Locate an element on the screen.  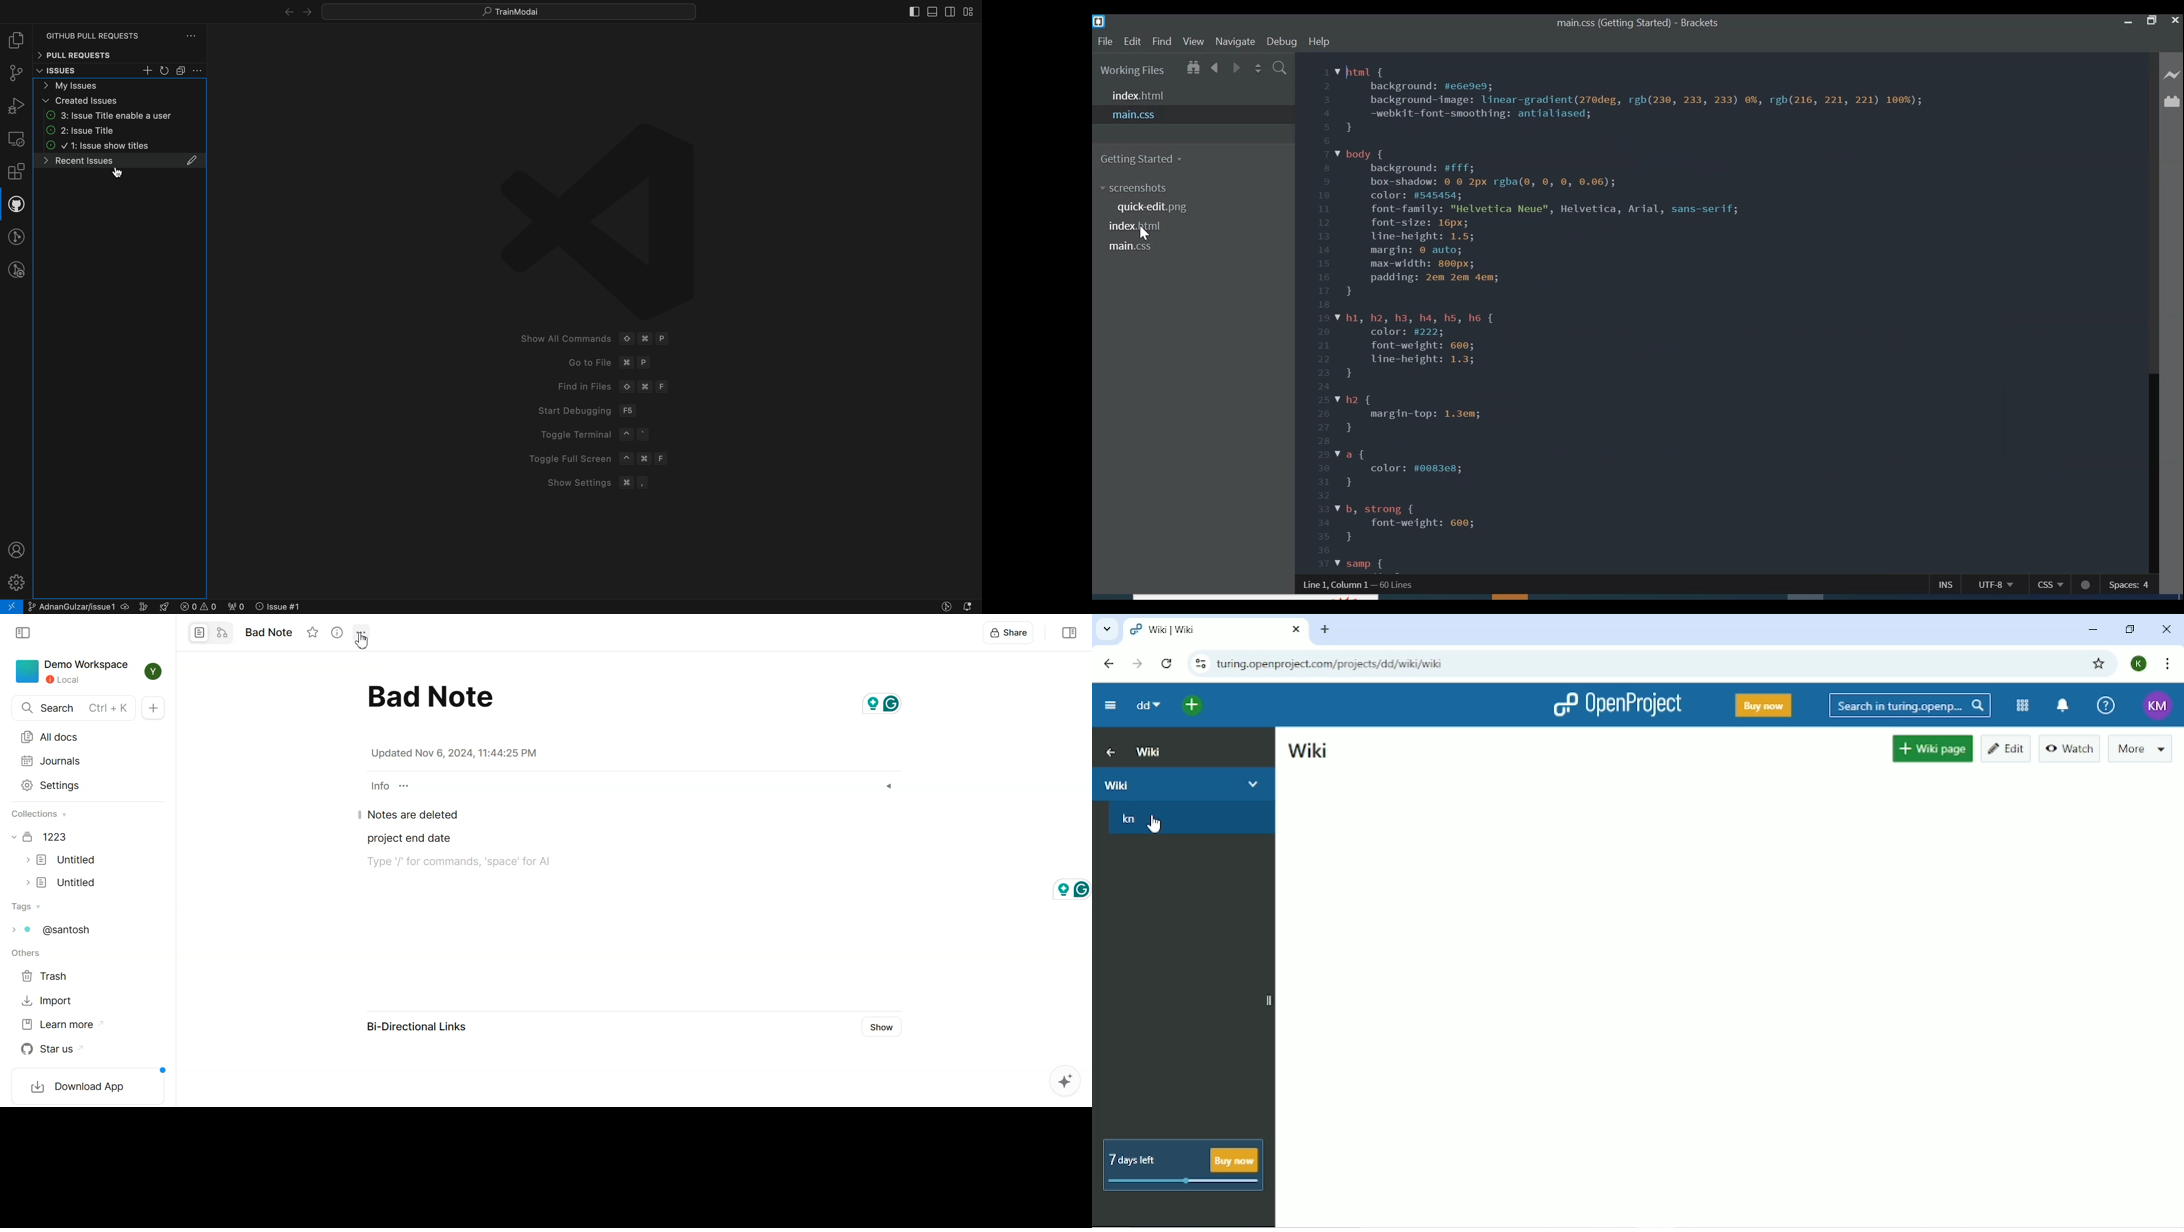
To notification center is located at coordinates (2065, 706).